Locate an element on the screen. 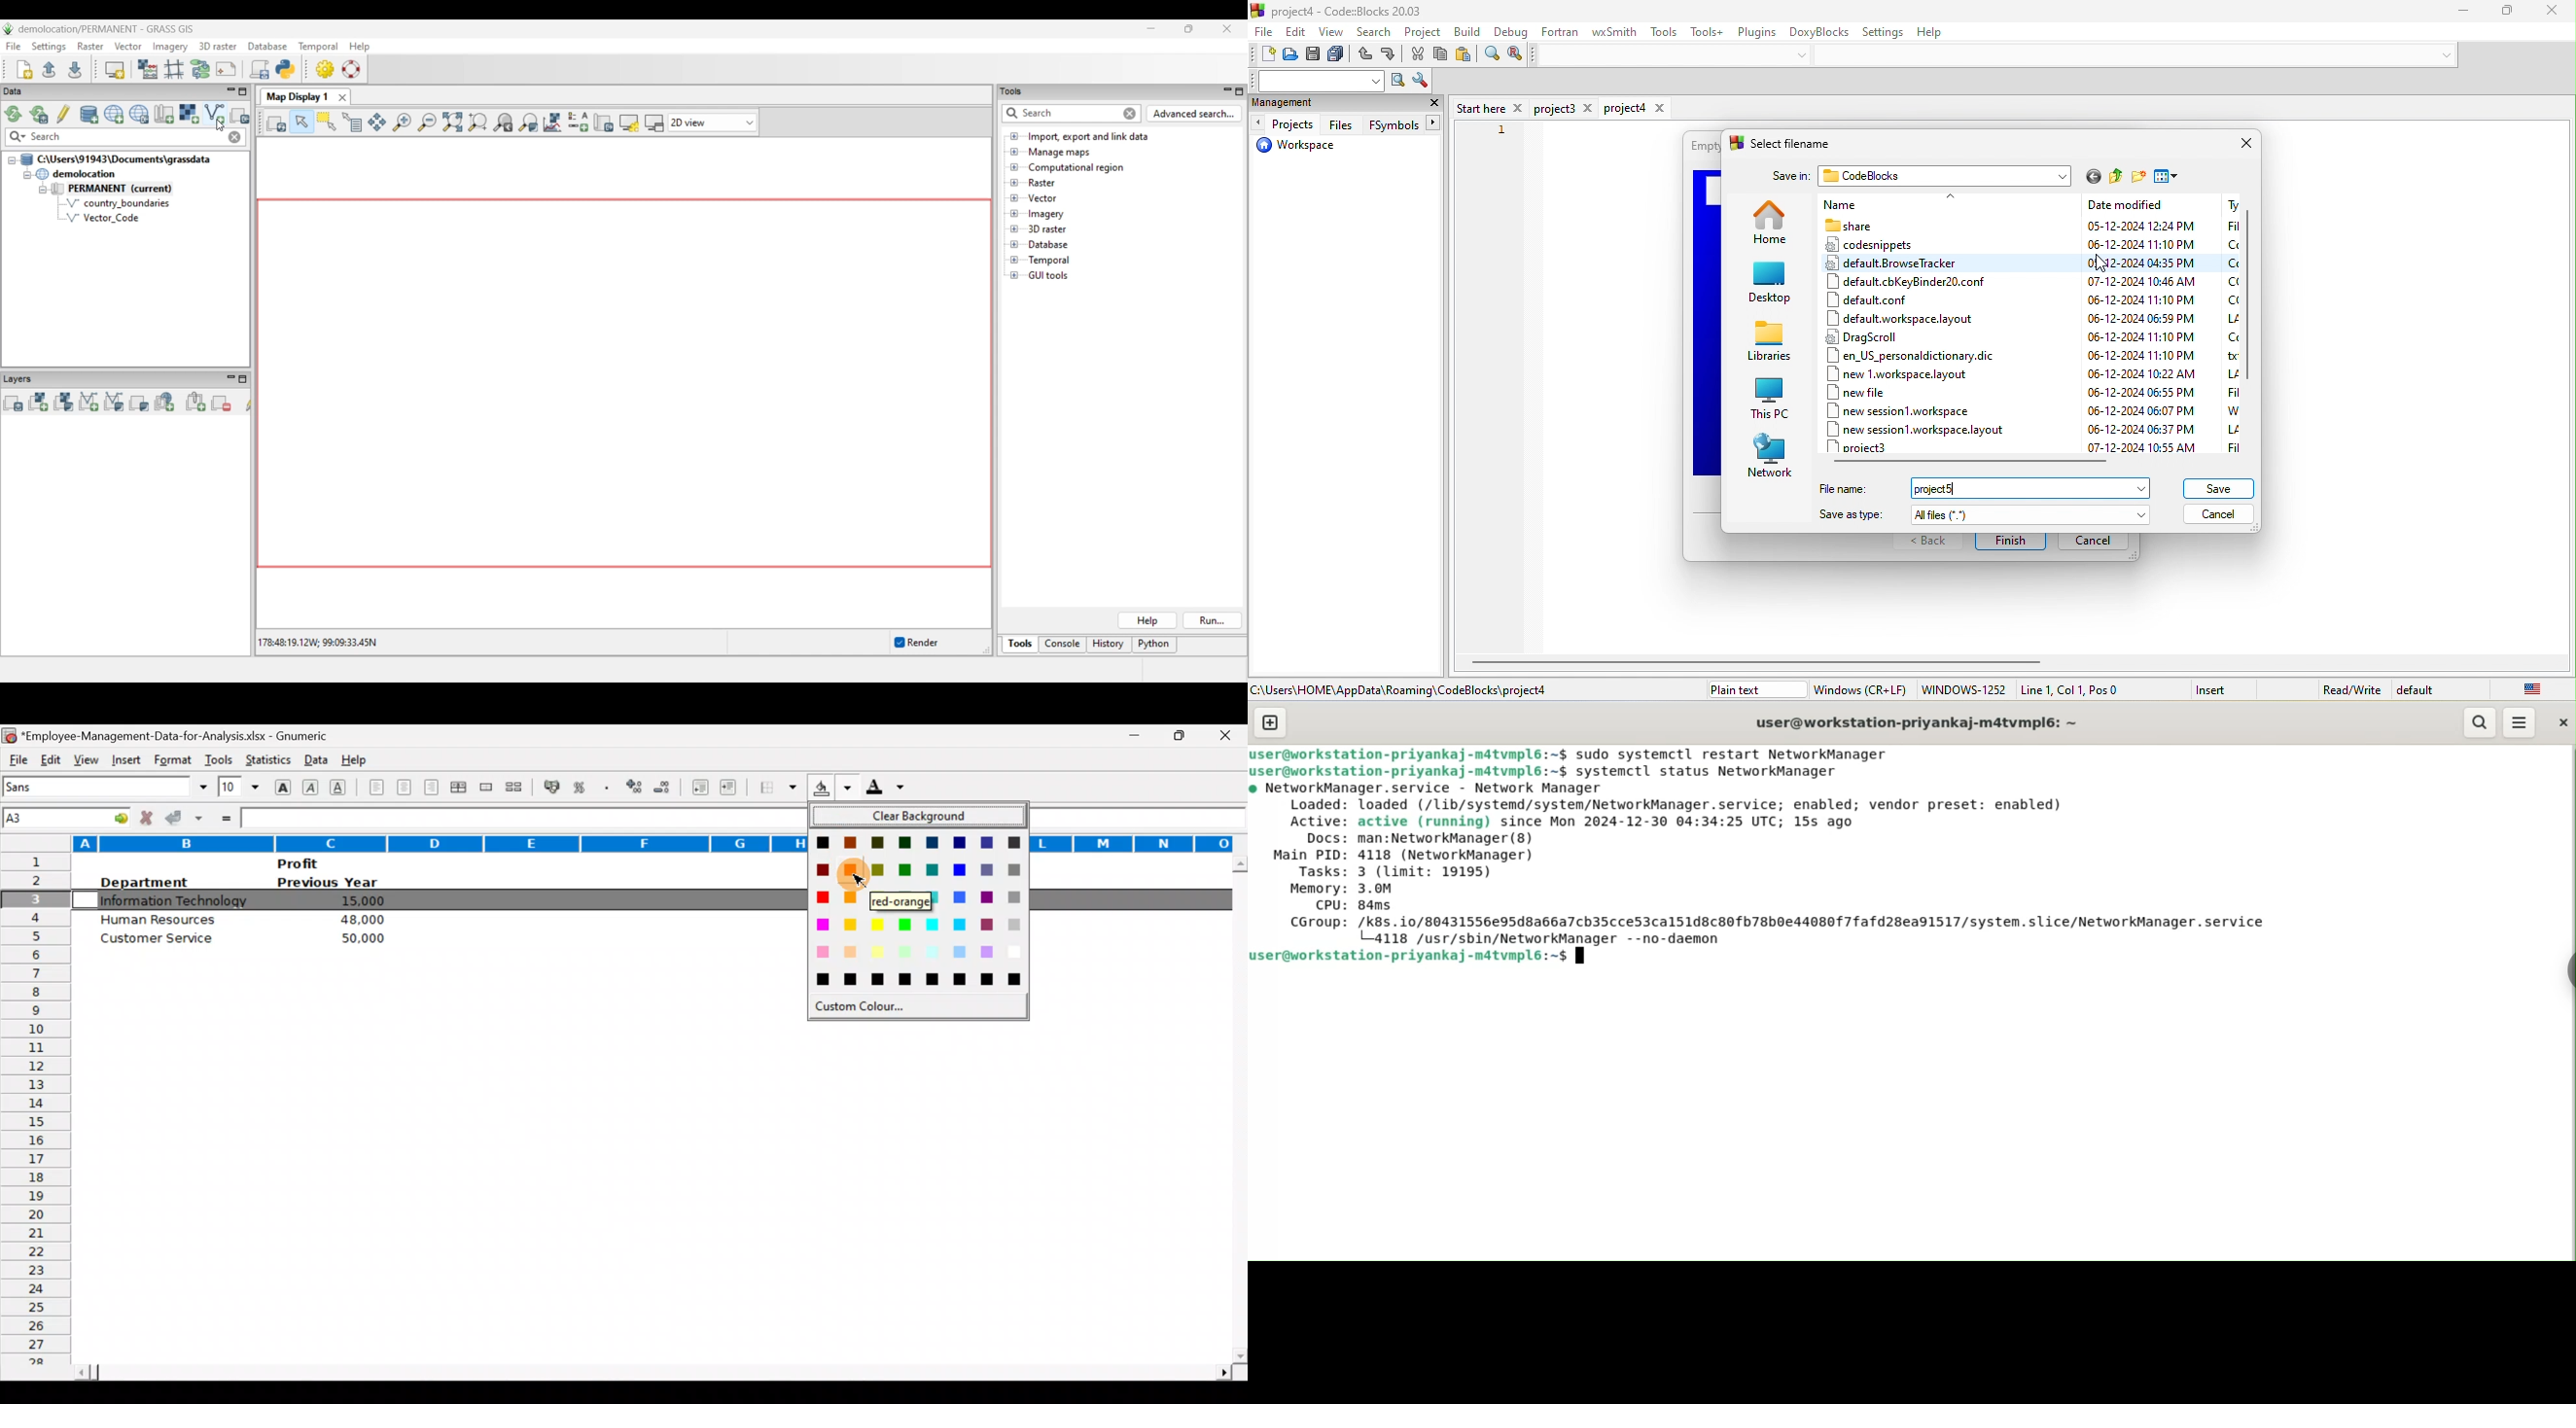  new folder is located at coordinates (2135, 177).